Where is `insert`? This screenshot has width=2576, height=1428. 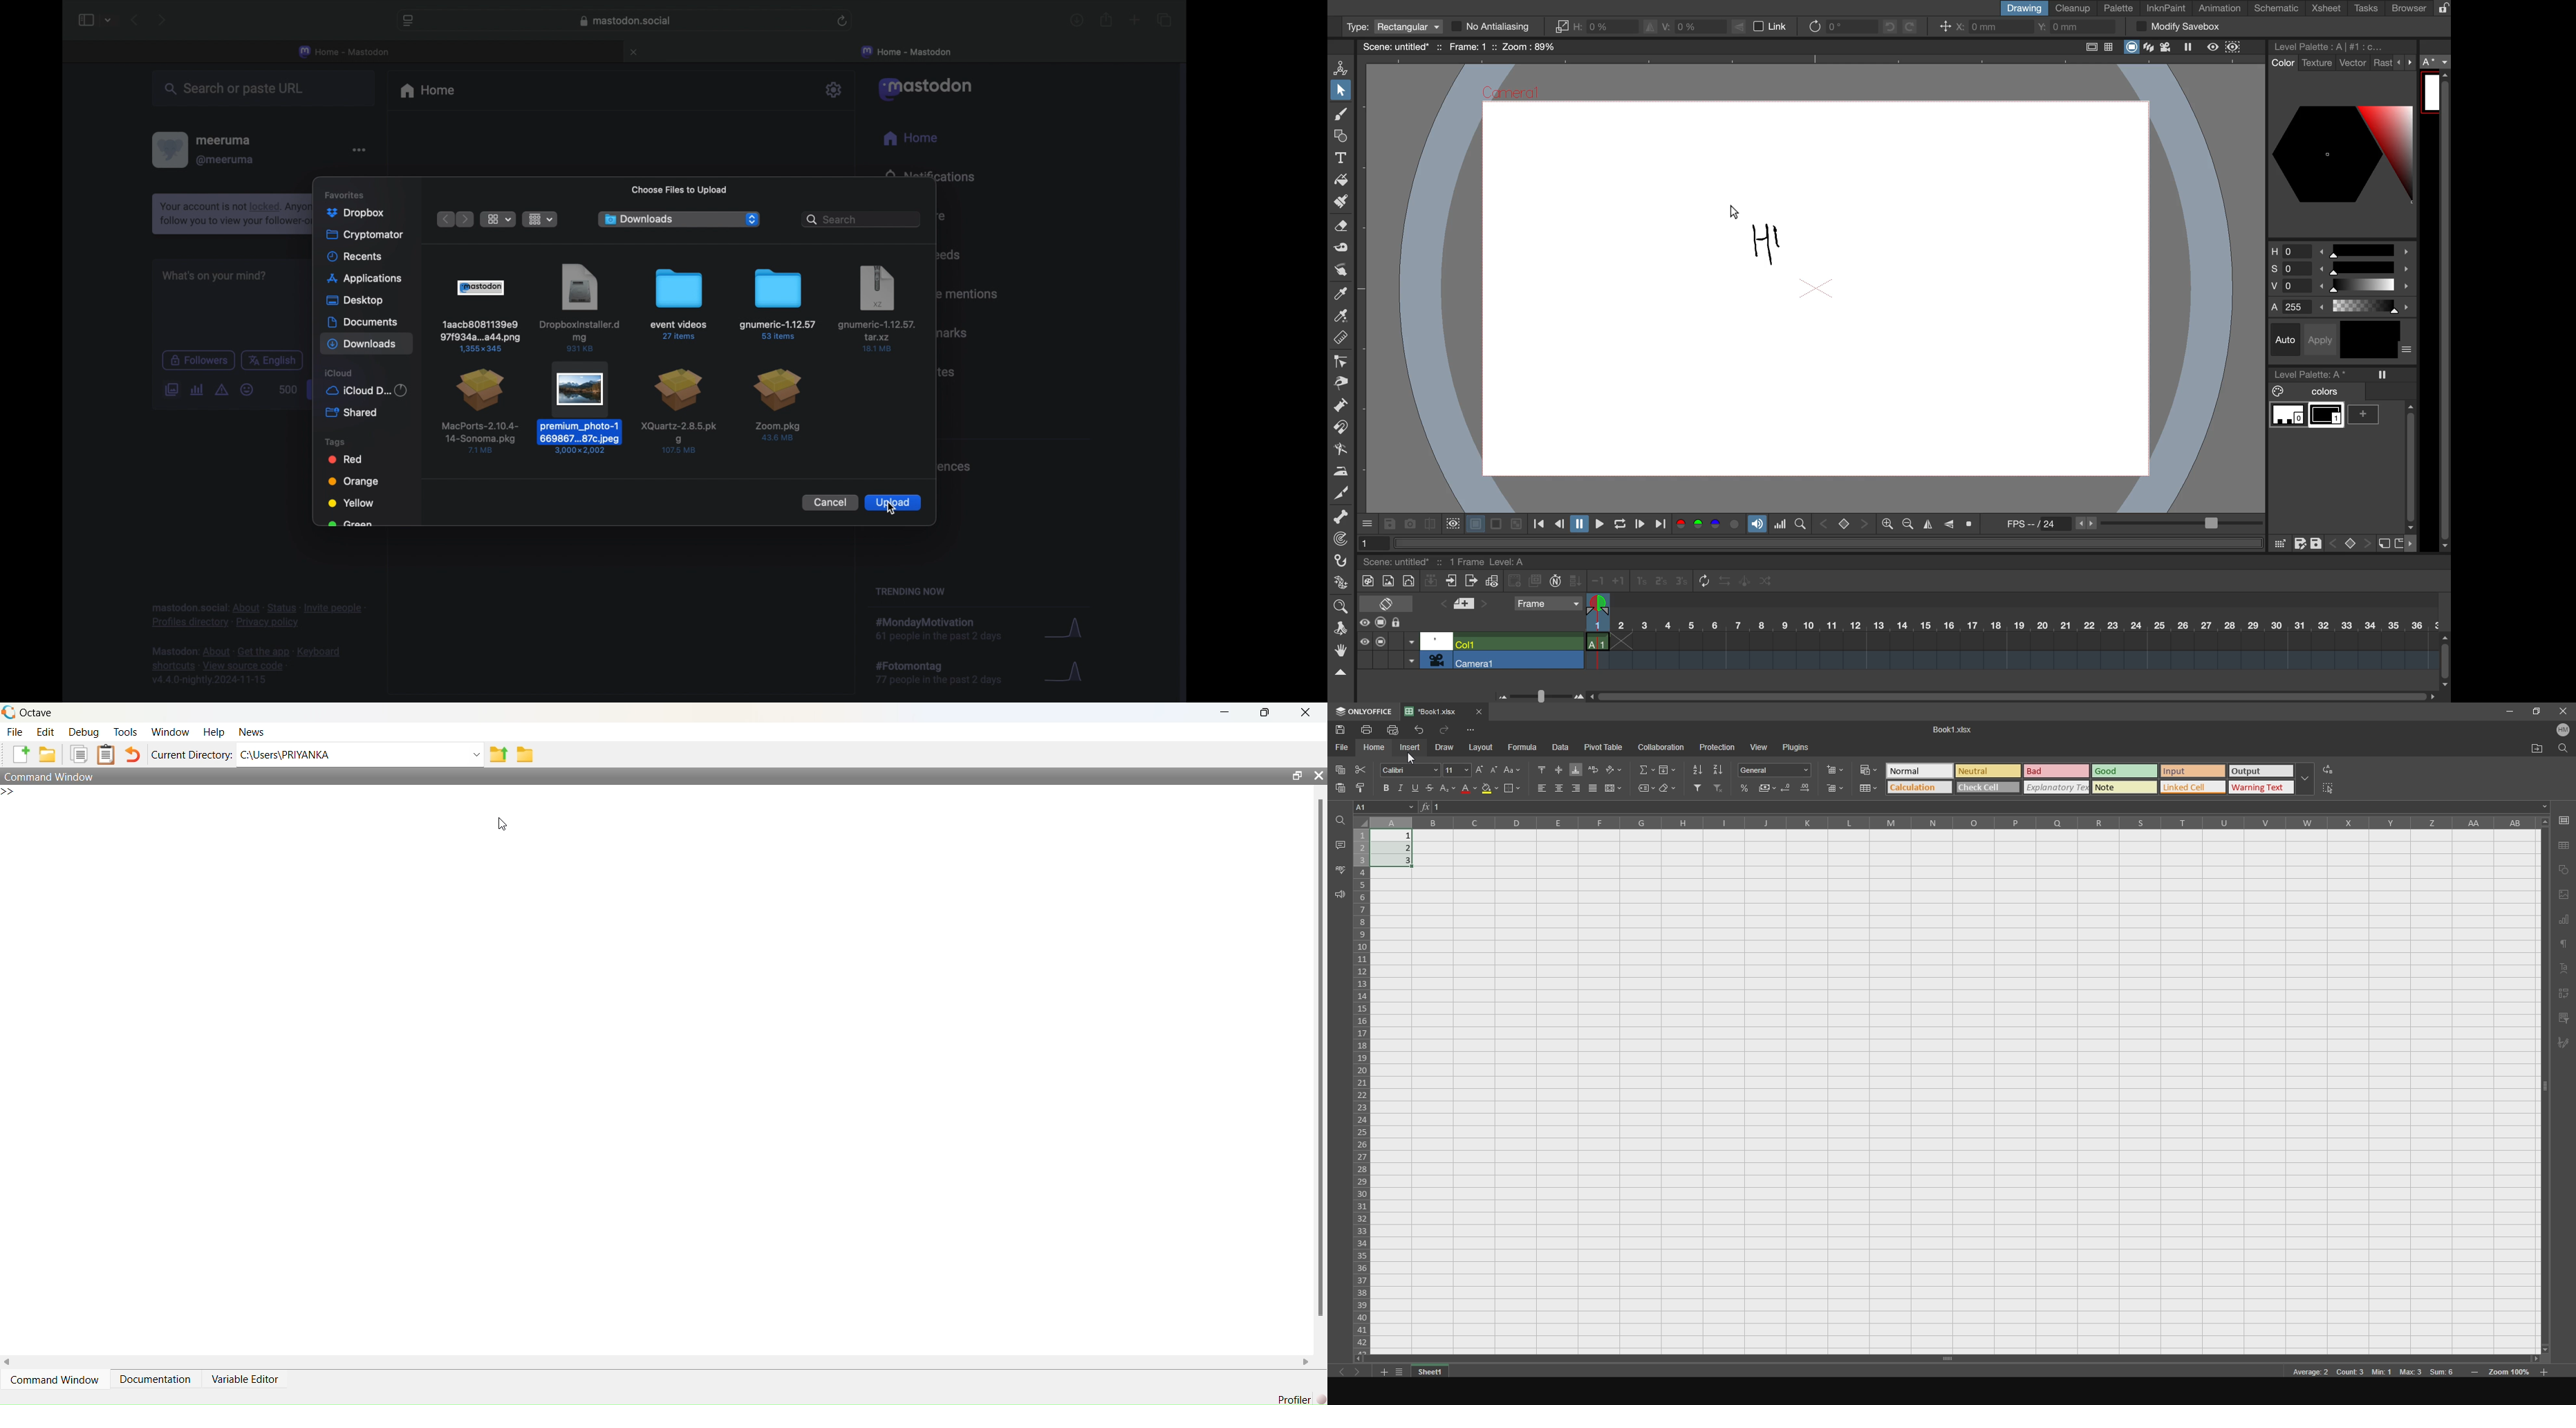
insert is located at coordinates (1413, 748).